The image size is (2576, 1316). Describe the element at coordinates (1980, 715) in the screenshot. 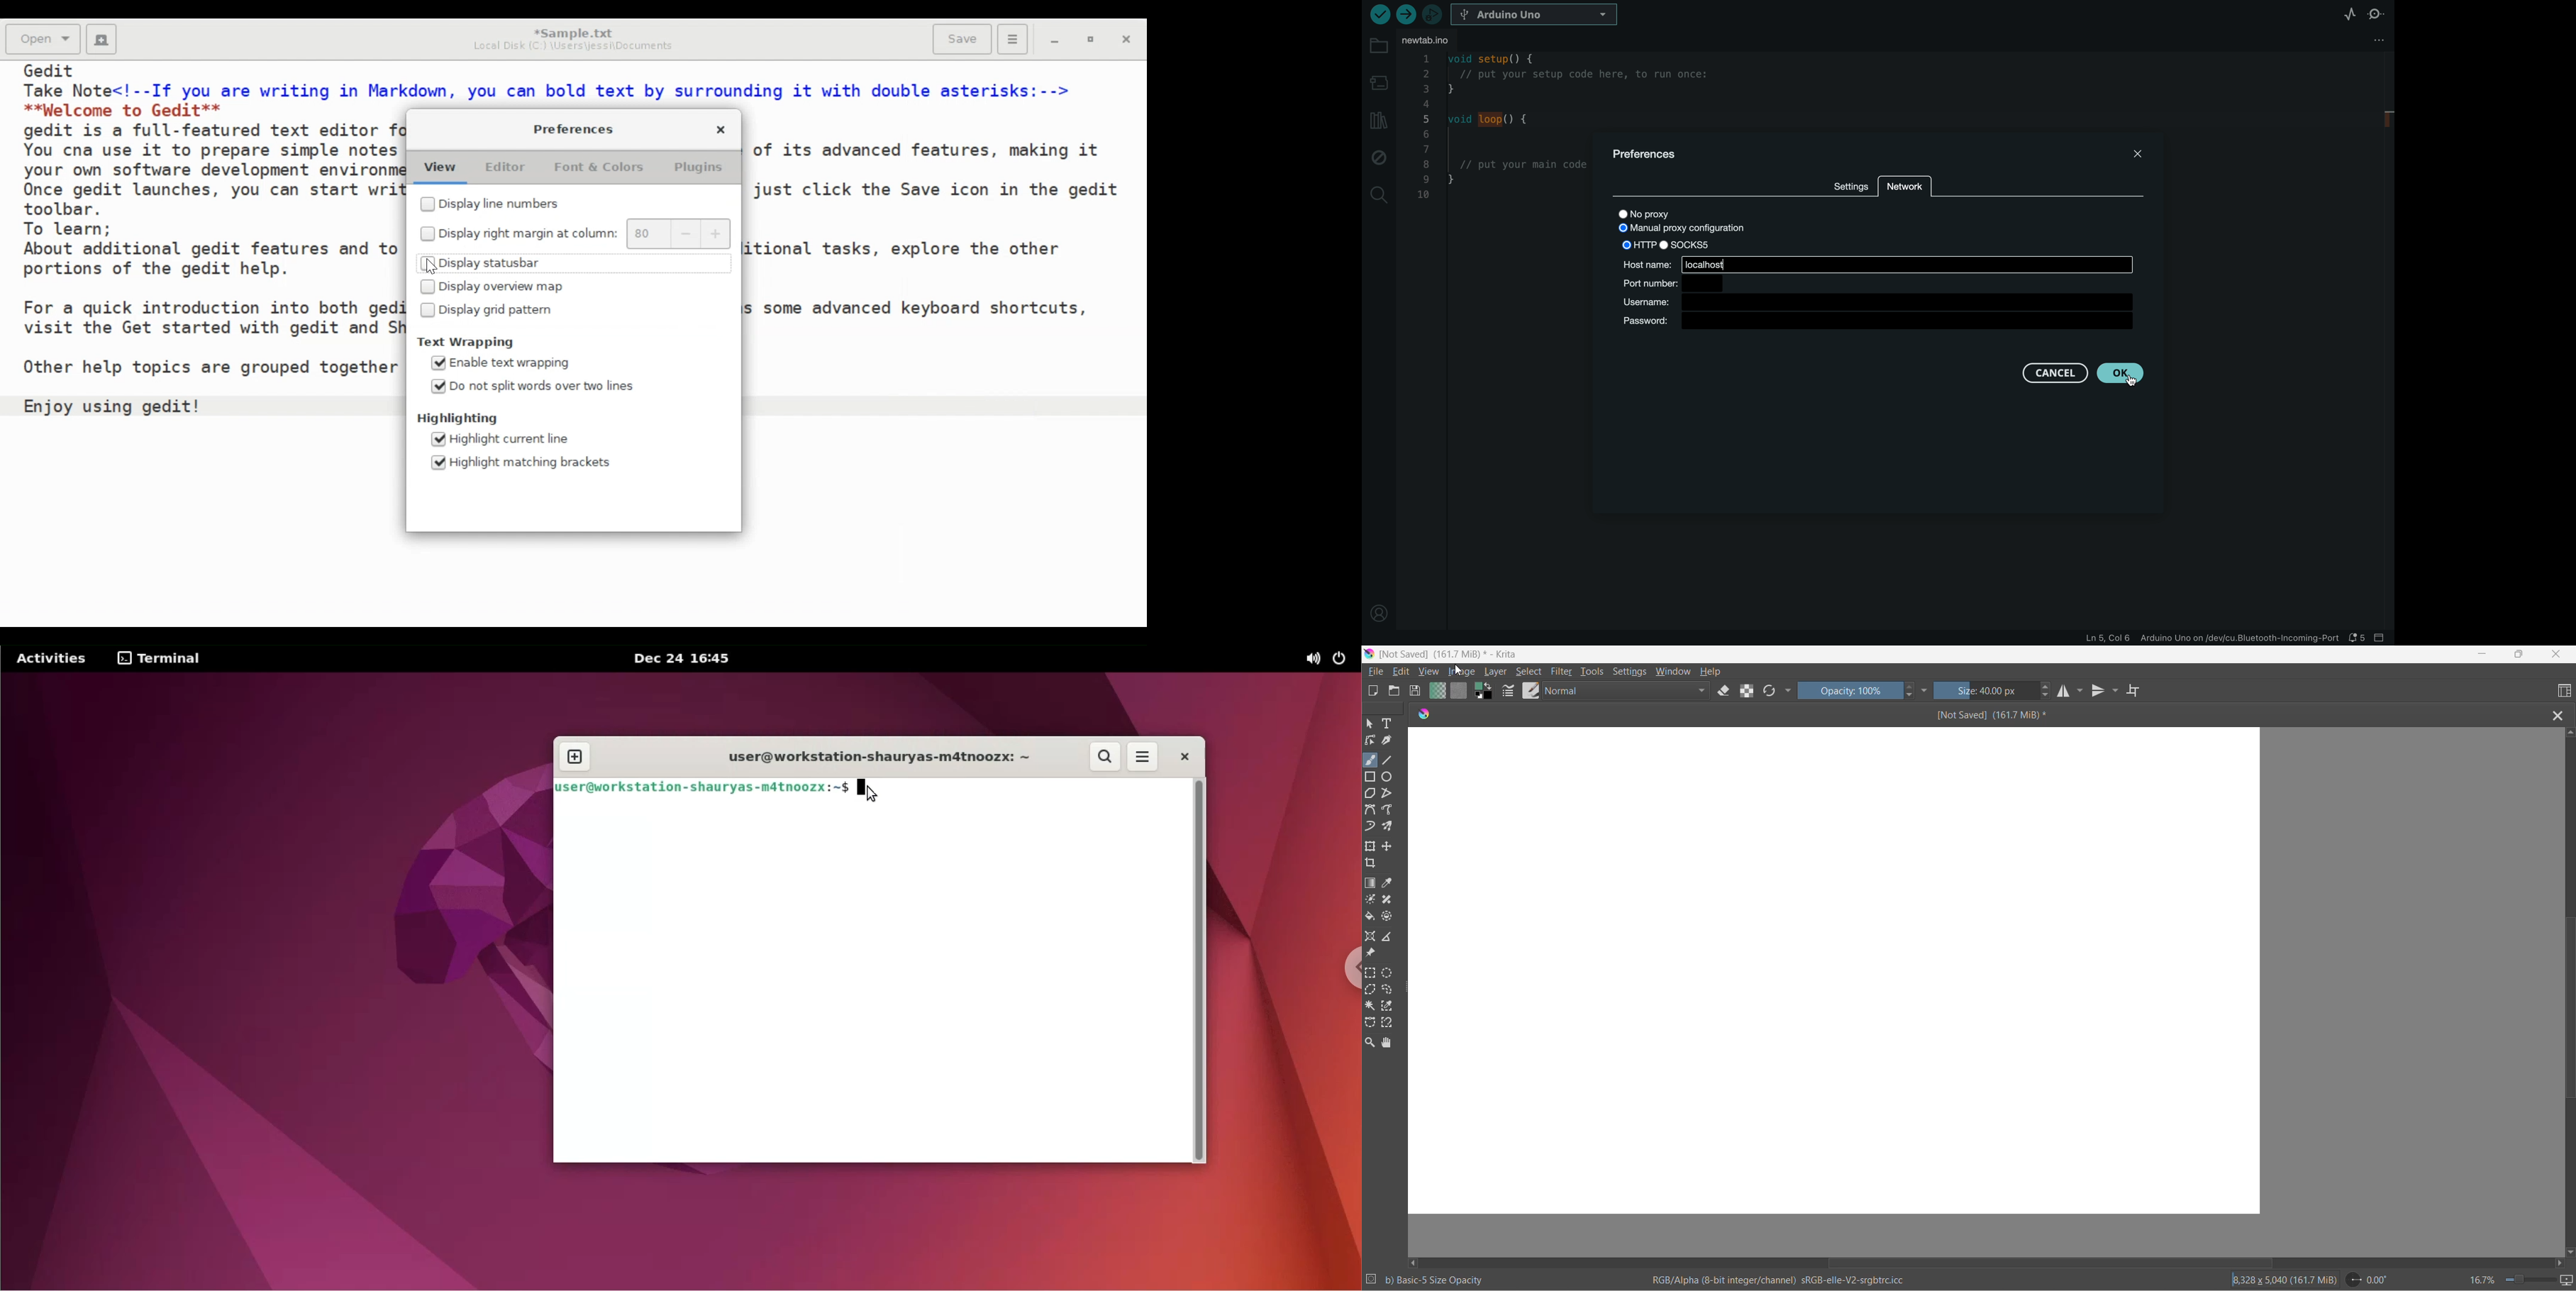

I see `file name and size` at that location.